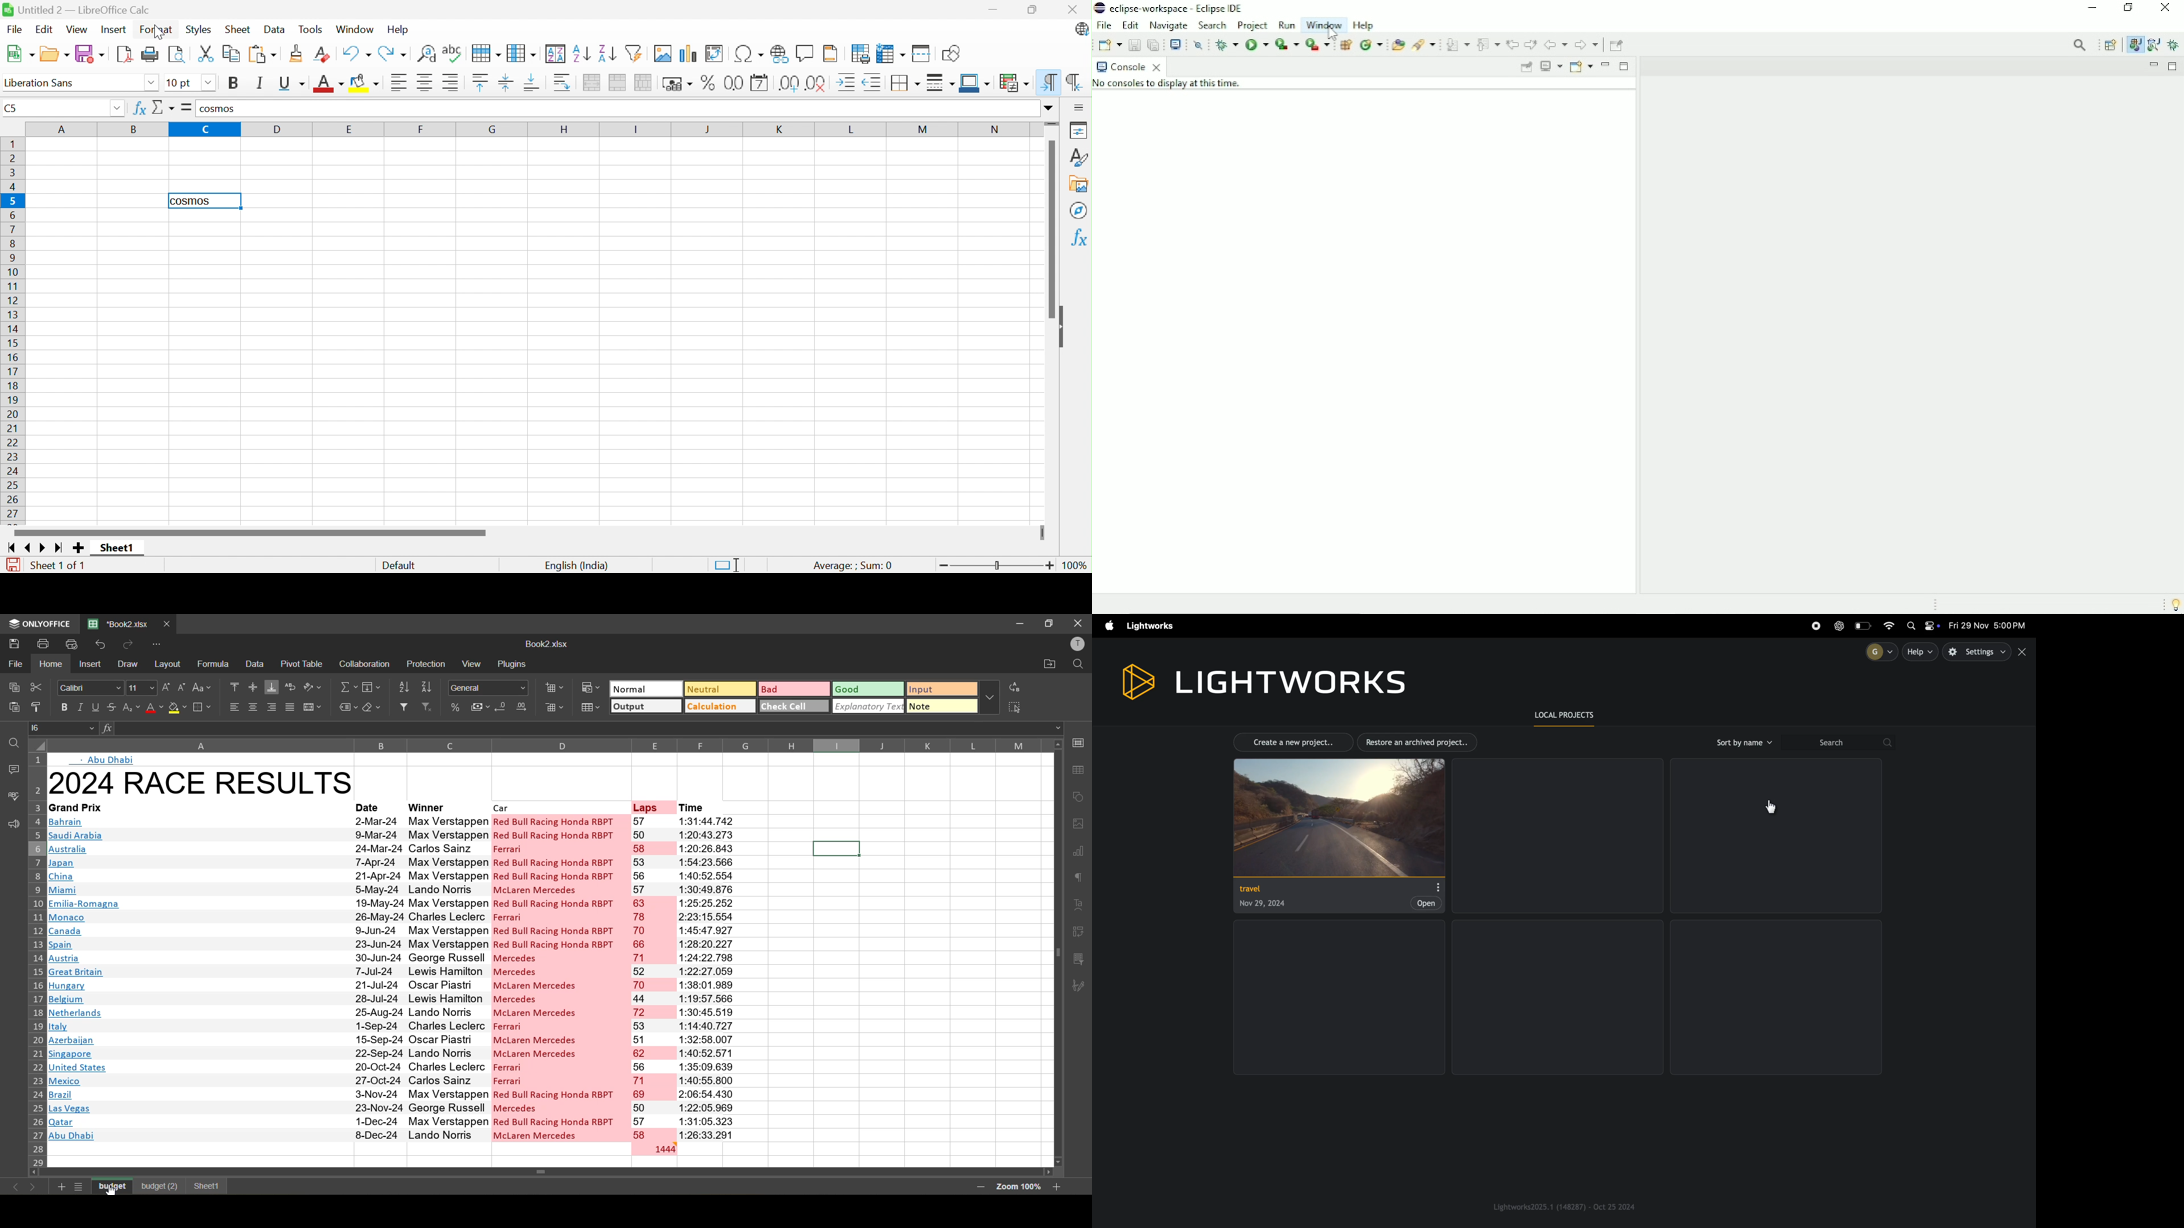 The image size is (2184, 1232). Describe the element at coordinates (891, 54) in the screenshot. I see `Freeze rows and columns` at that location.